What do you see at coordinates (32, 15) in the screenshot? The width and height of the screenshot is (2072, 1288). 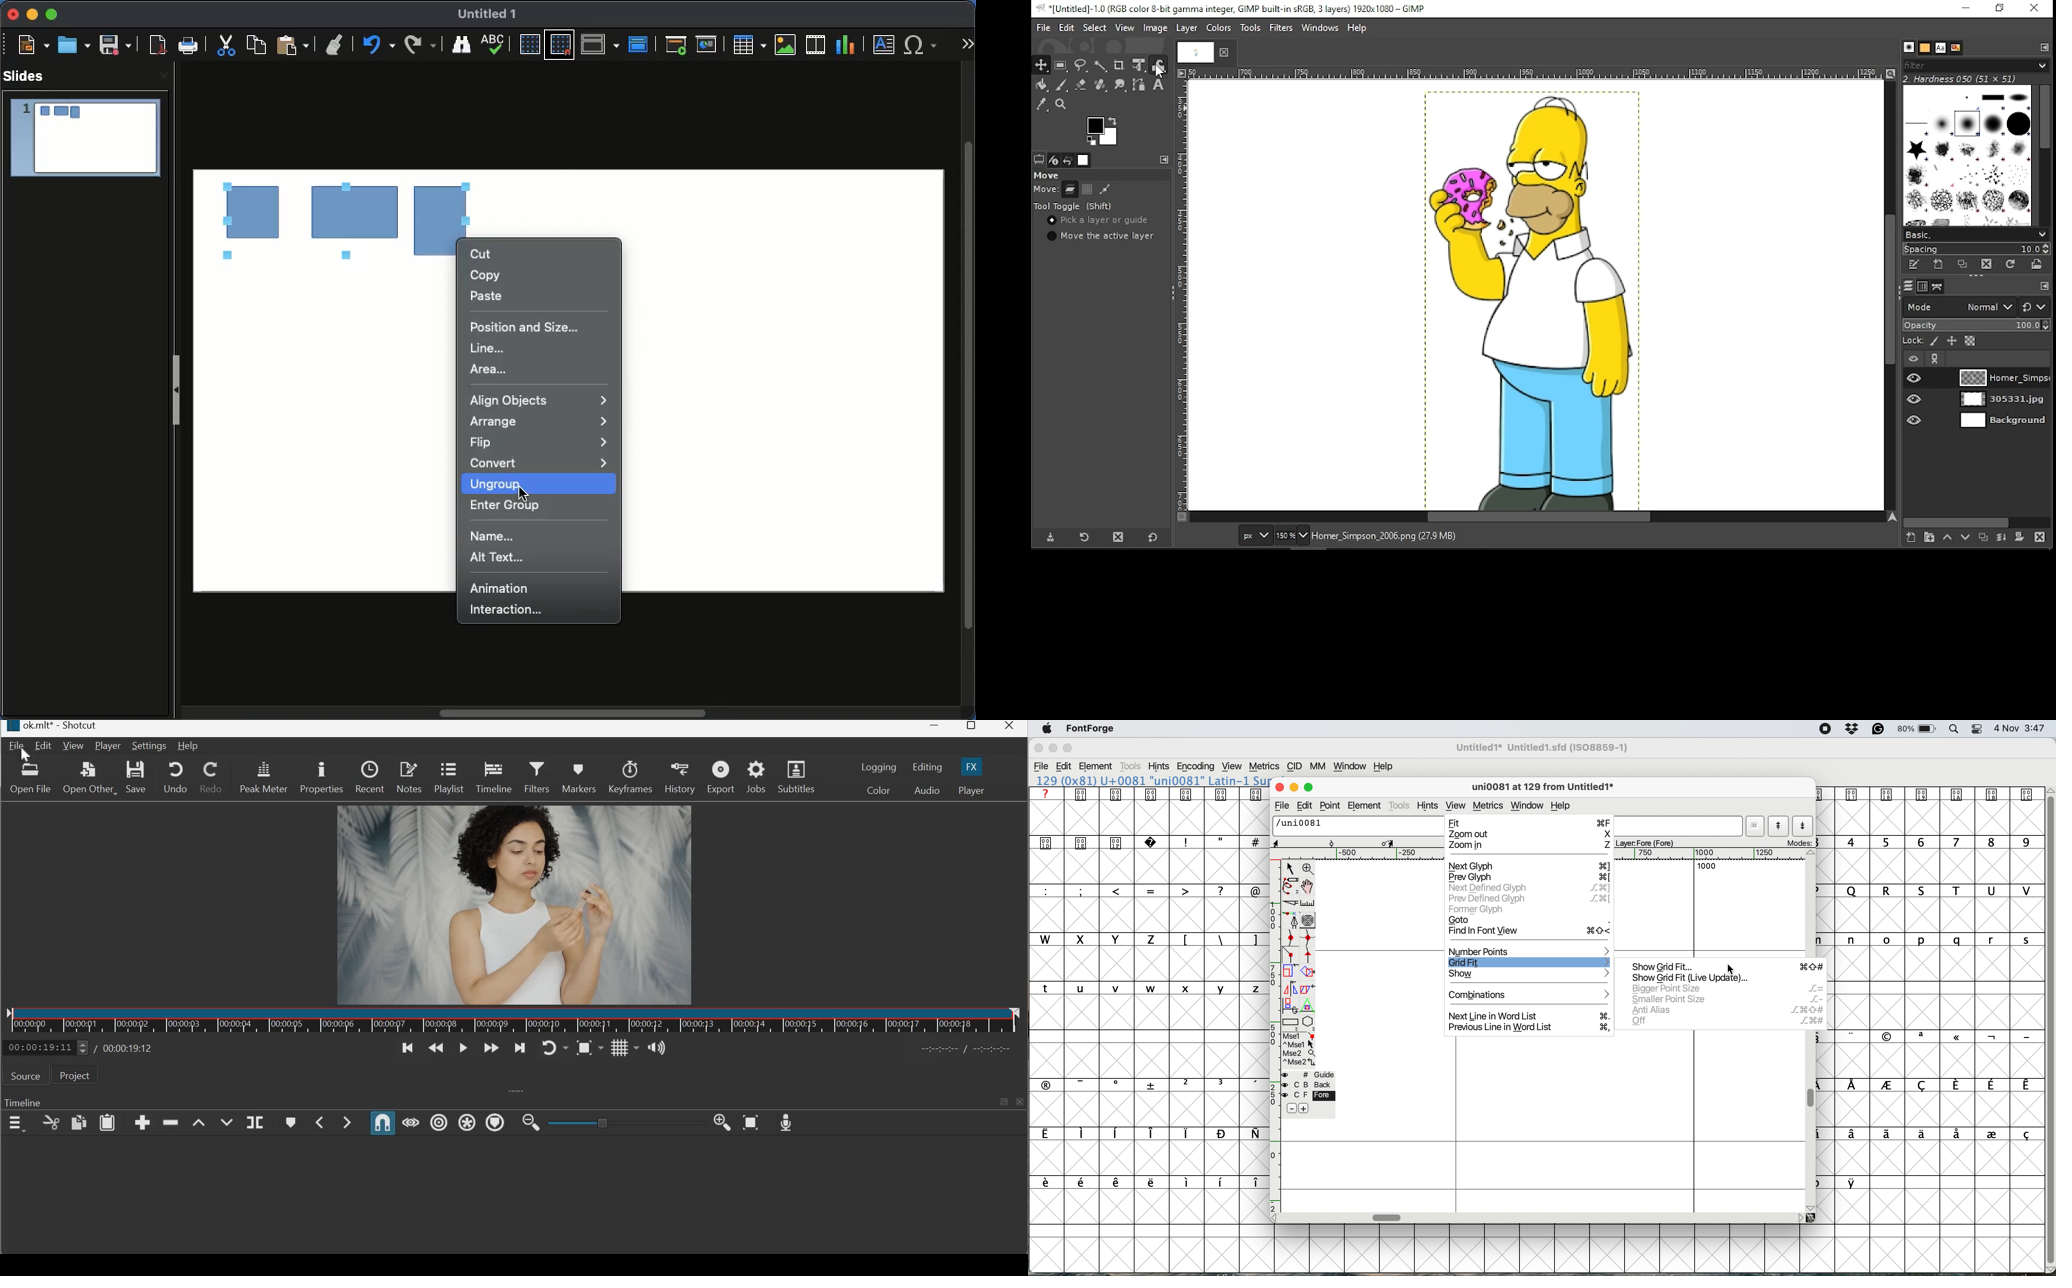 I see `Minimize` at bounding box center [32, 15].